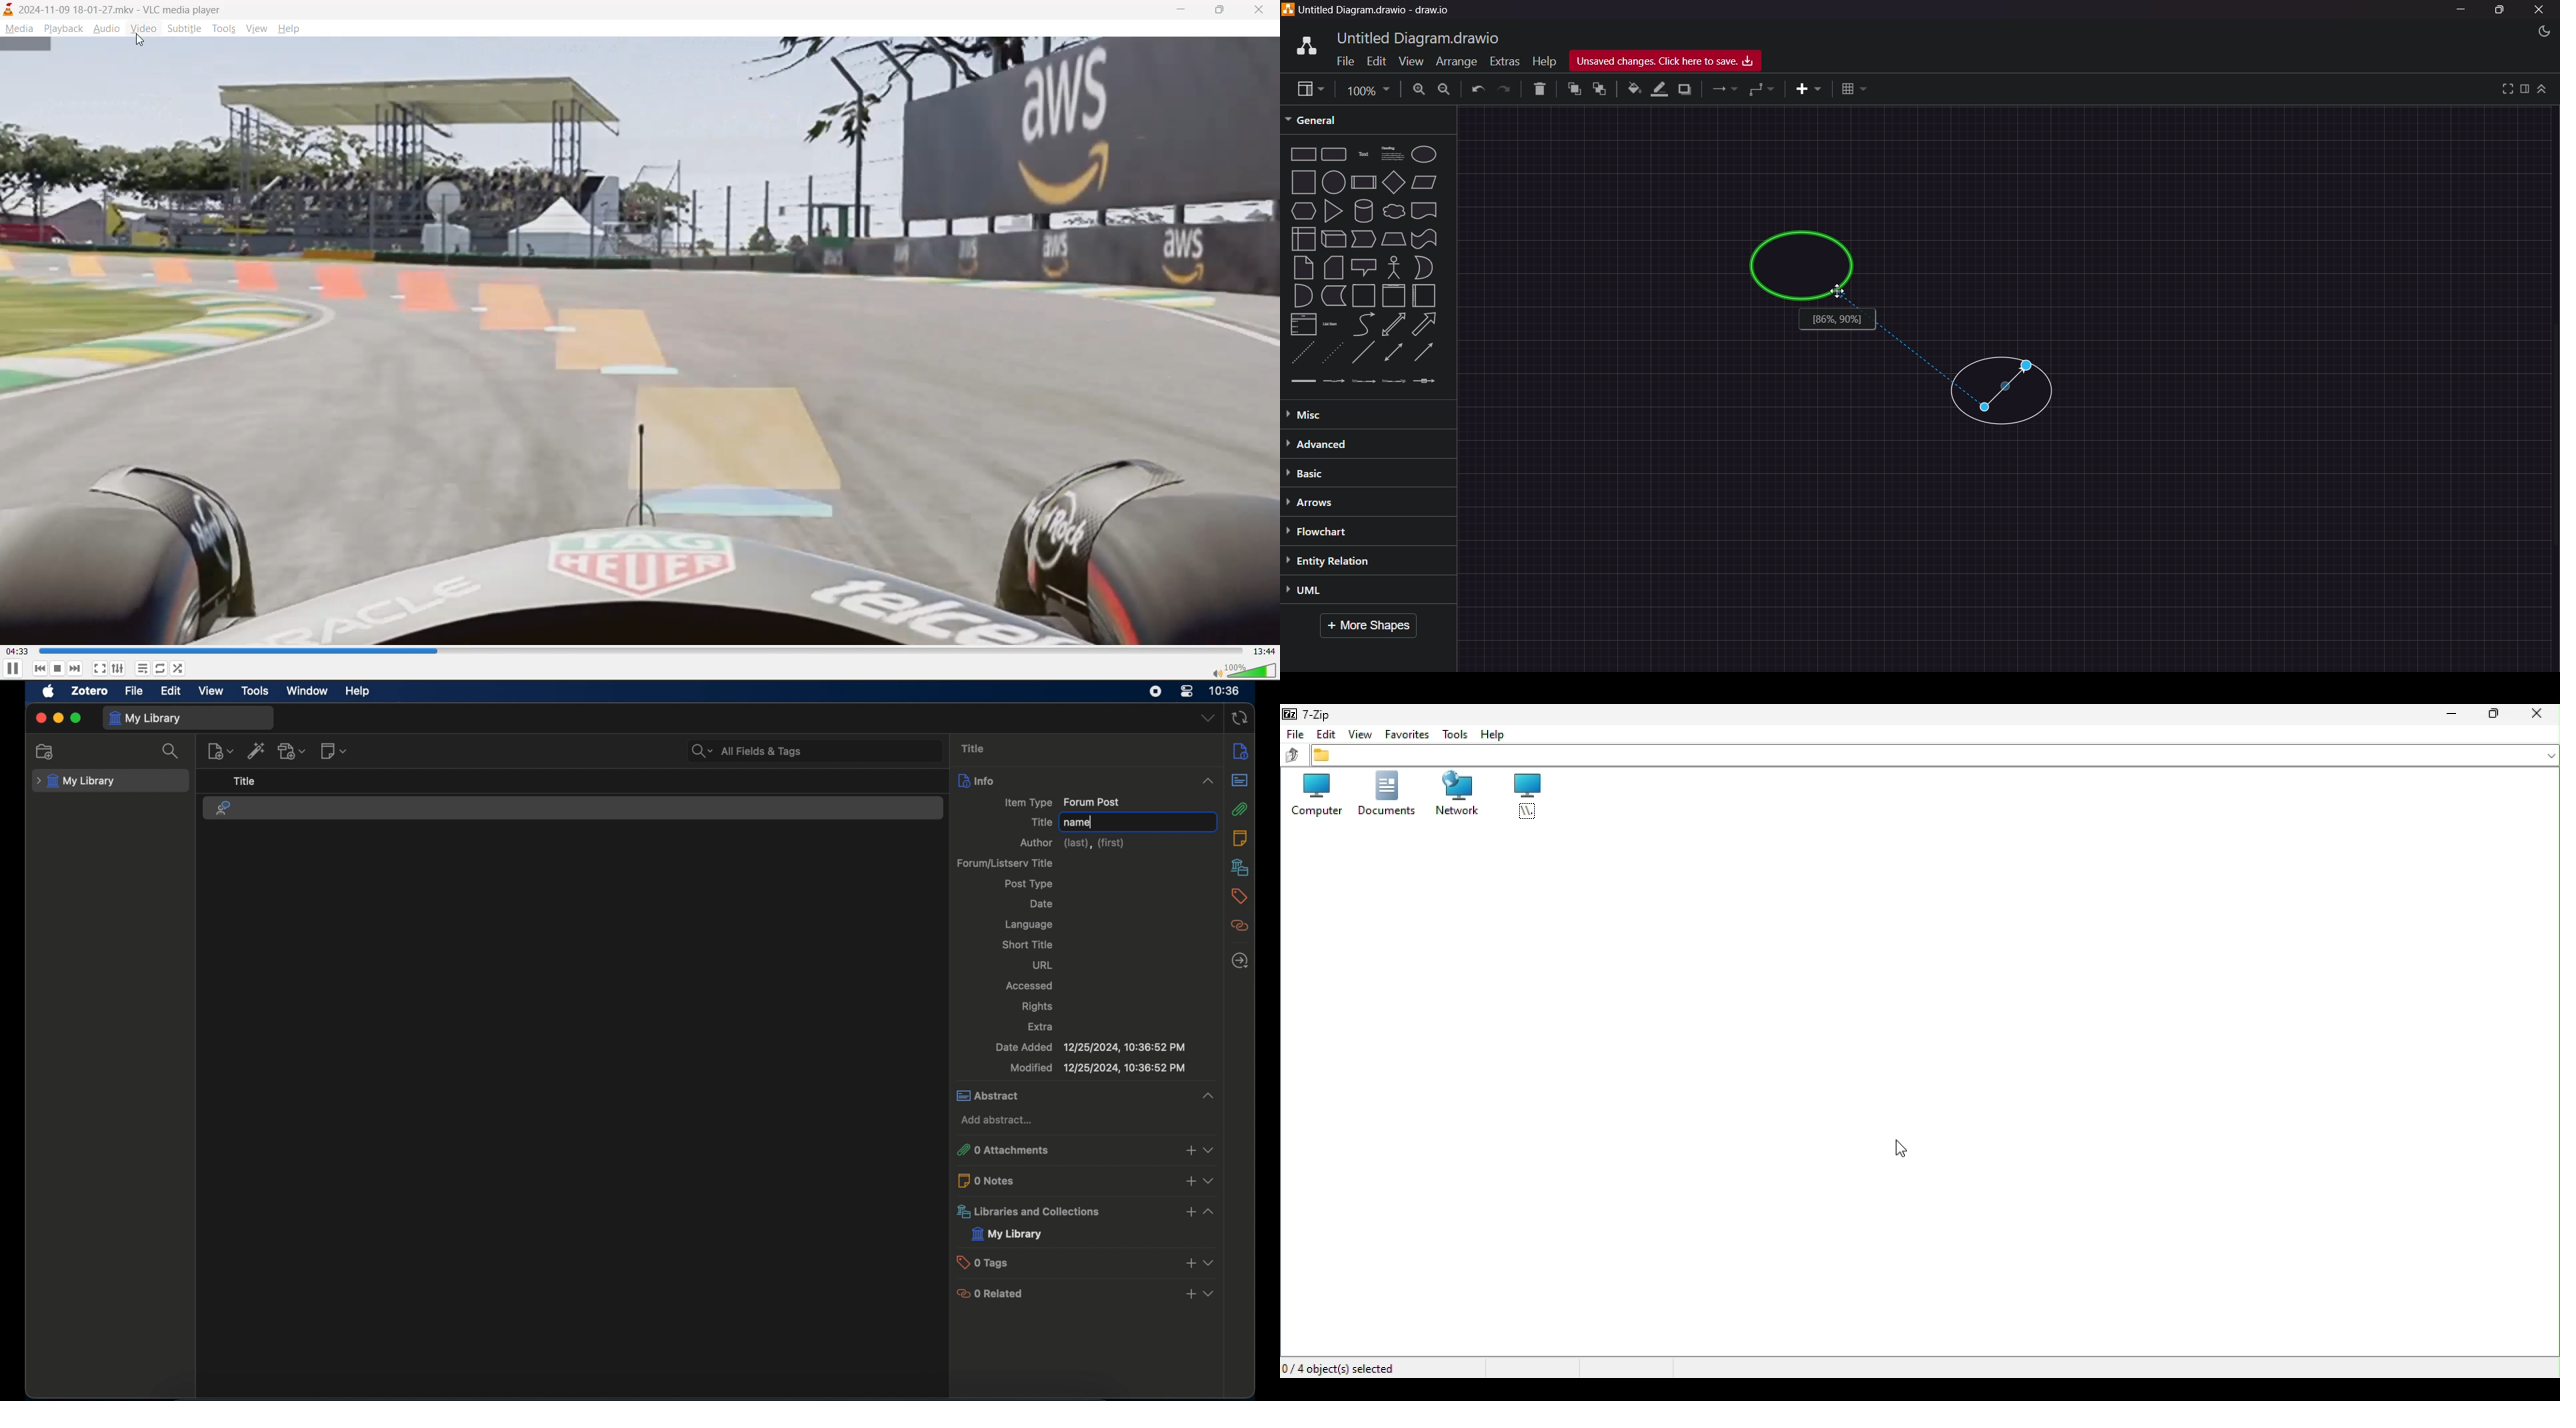 The height and width of the screenshot is (1428, 2576). What do you see at coordinates (1240, 896) in the screenshot?
I see `tags` at bounding box center [1240, 896].